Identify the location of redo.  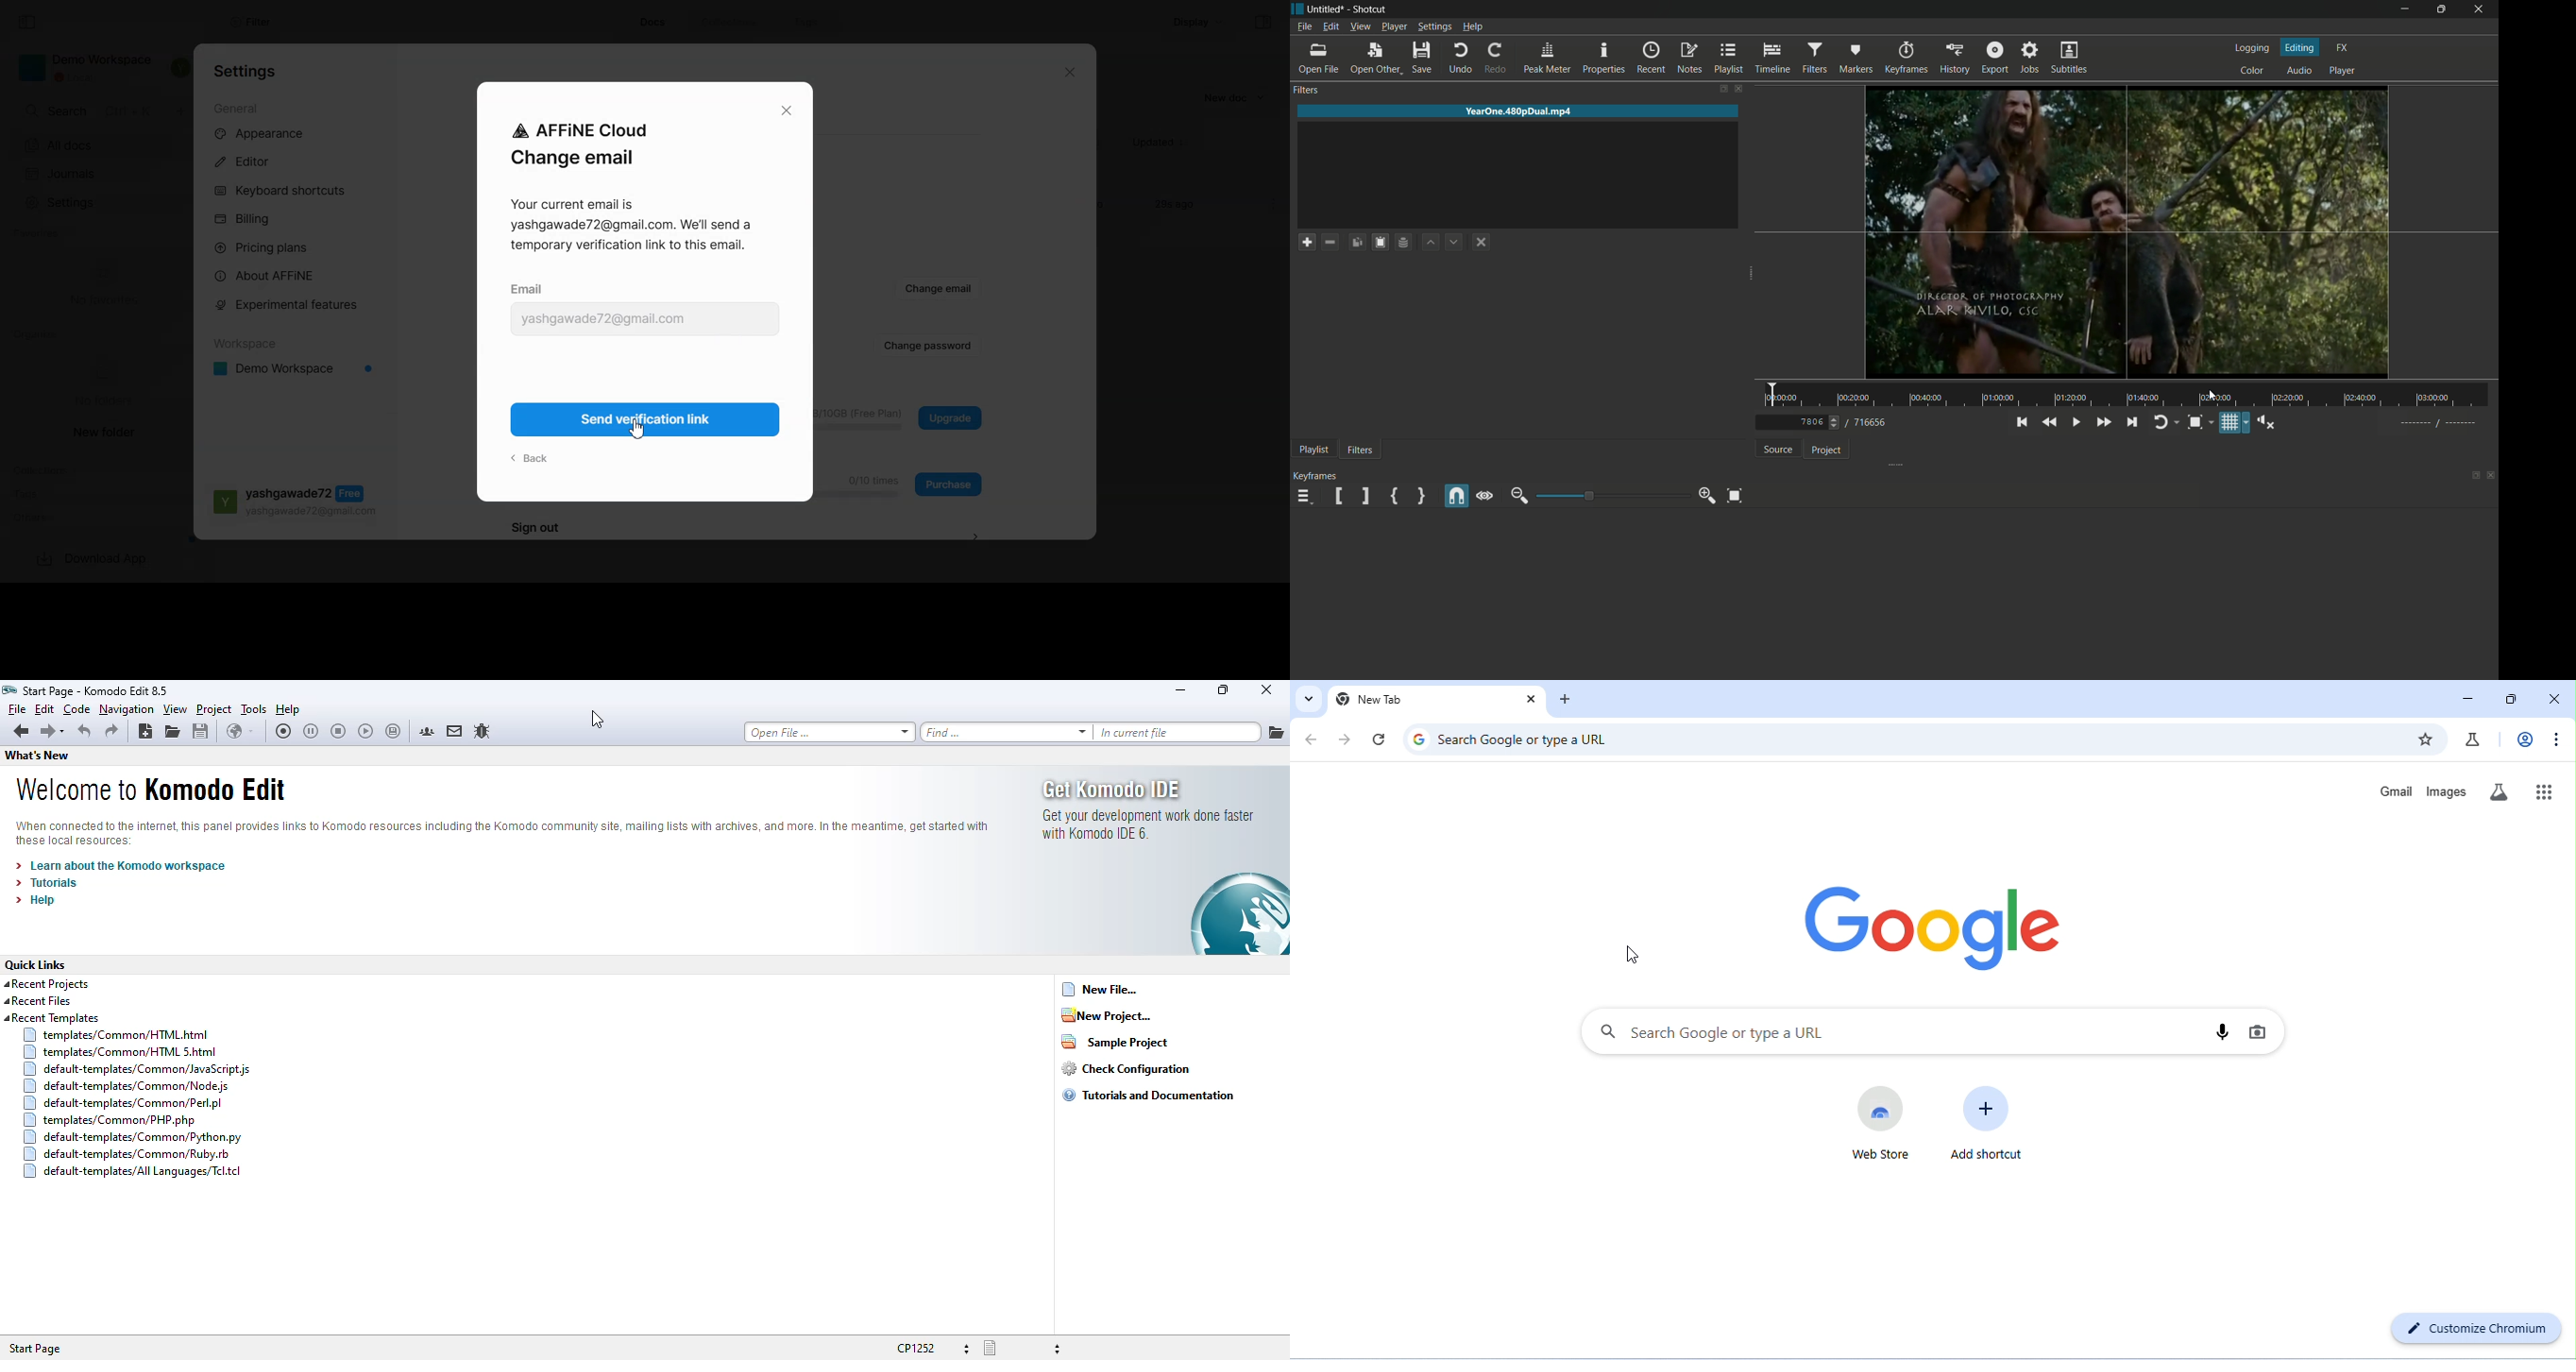
(1496, 57).